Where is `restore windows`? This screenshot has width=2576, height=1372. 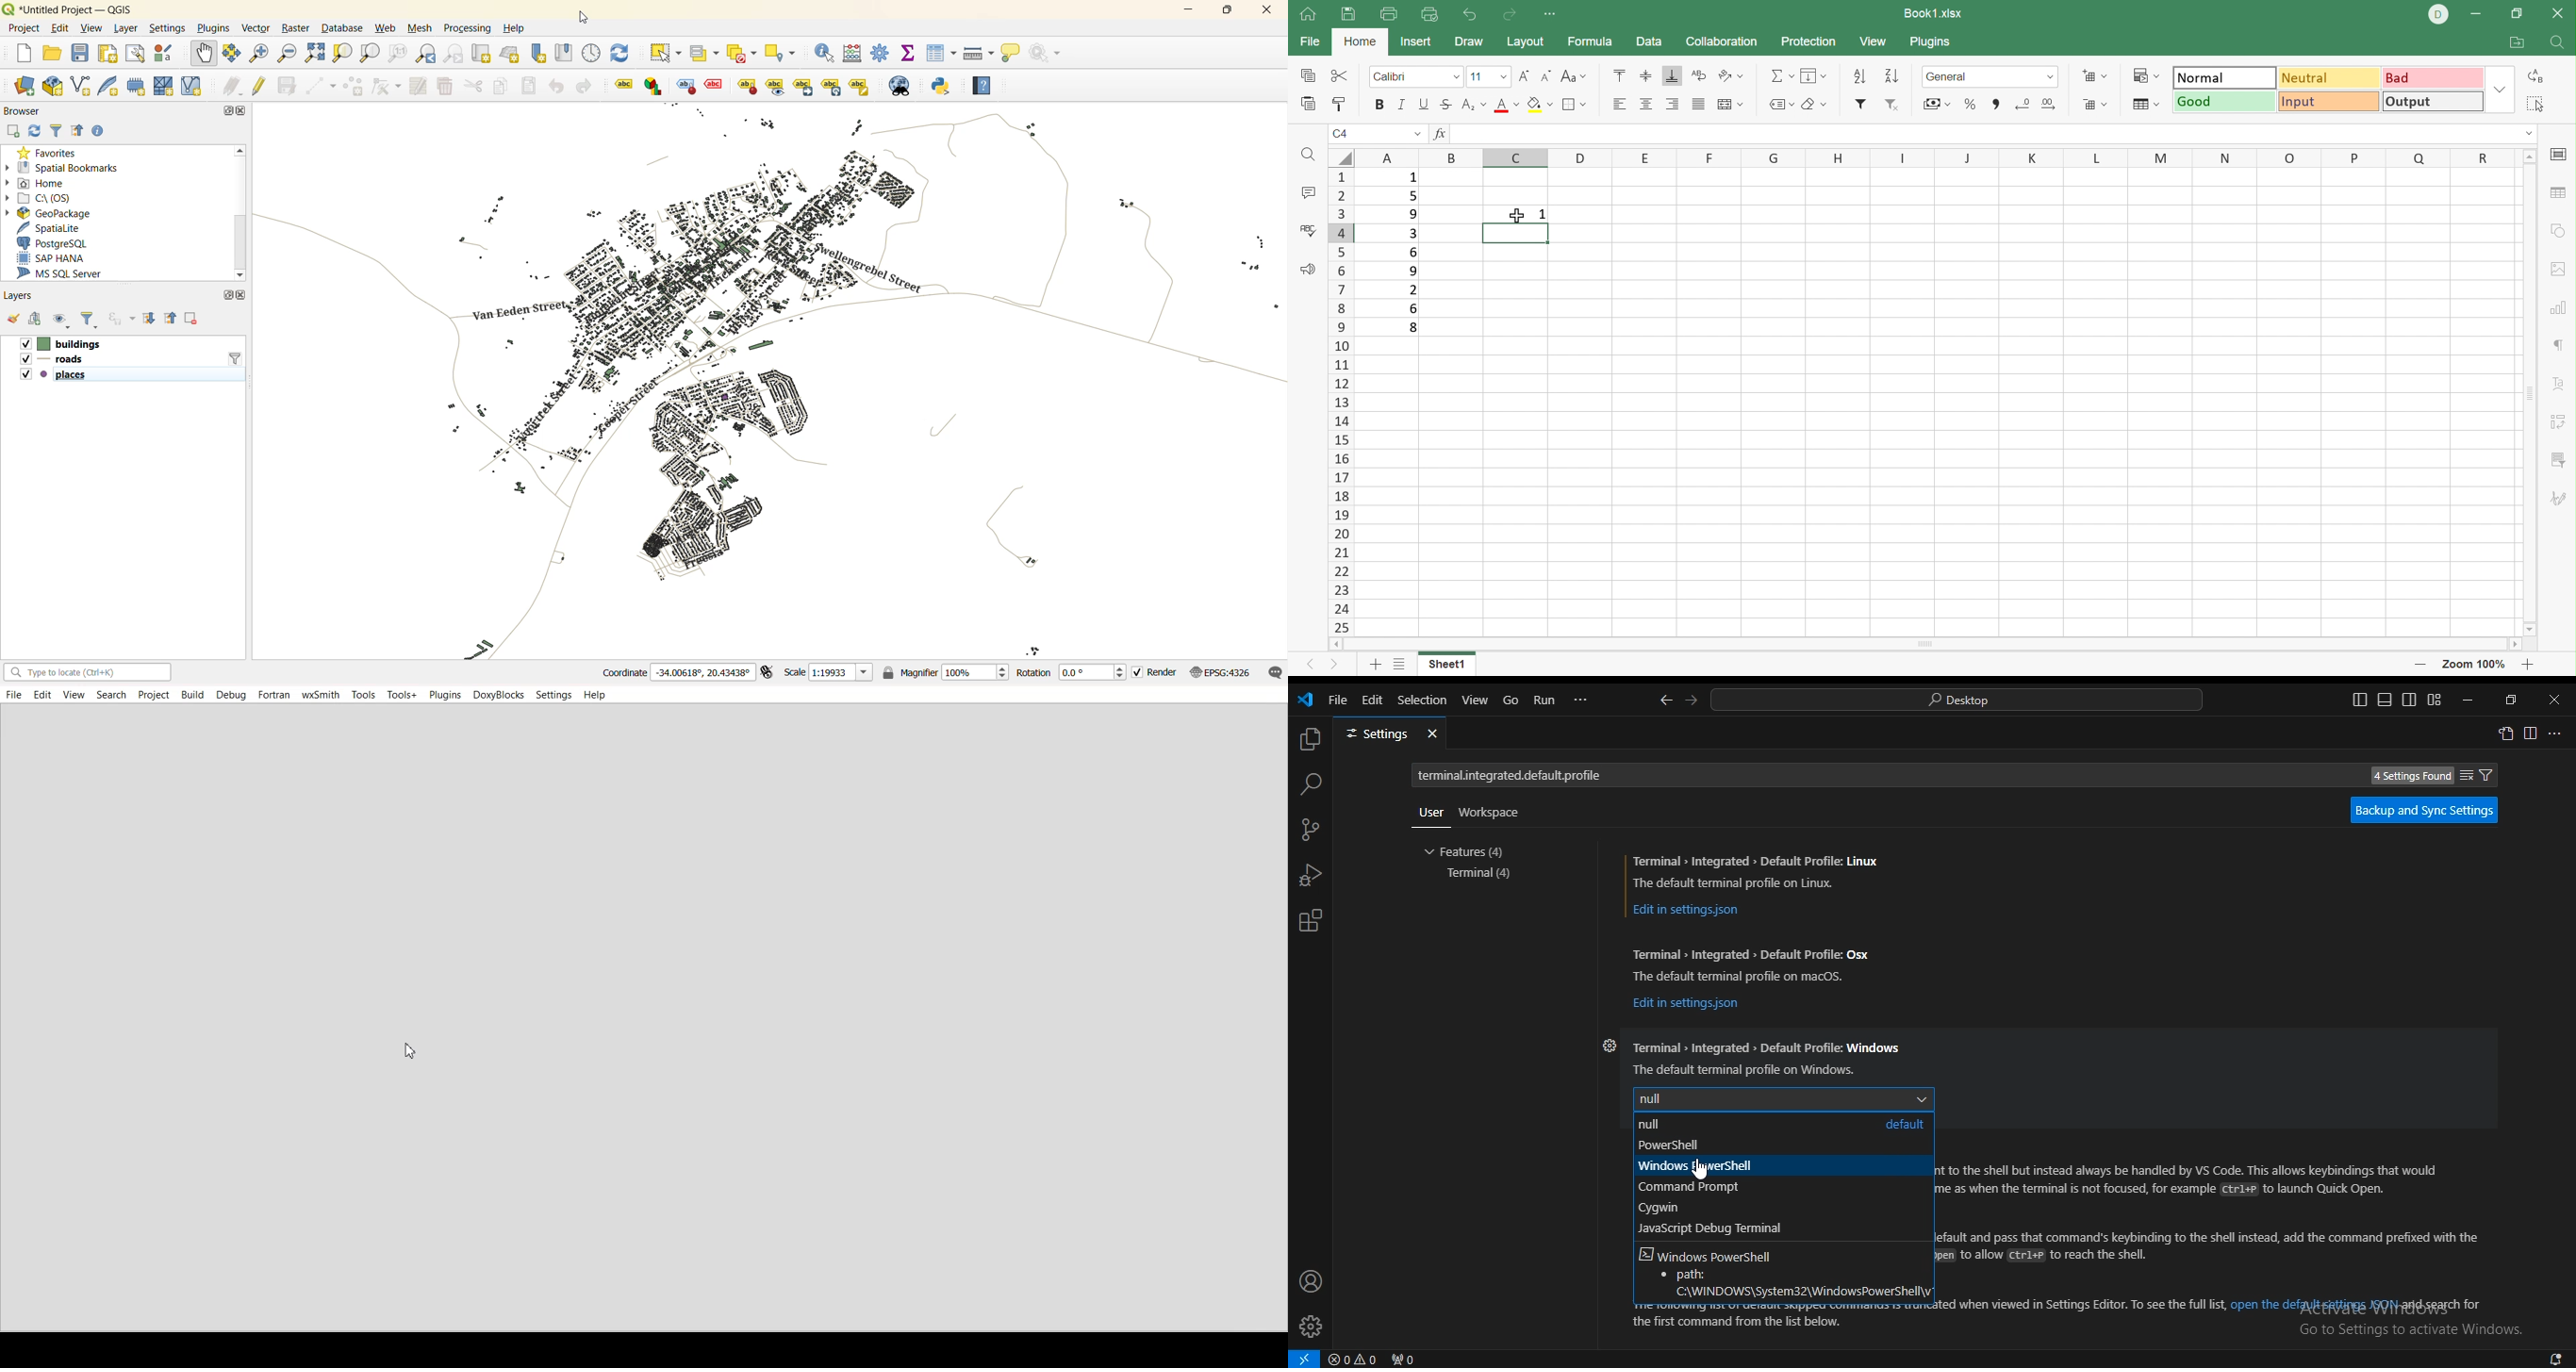
restore windows is located at coordinates (2508, 700).